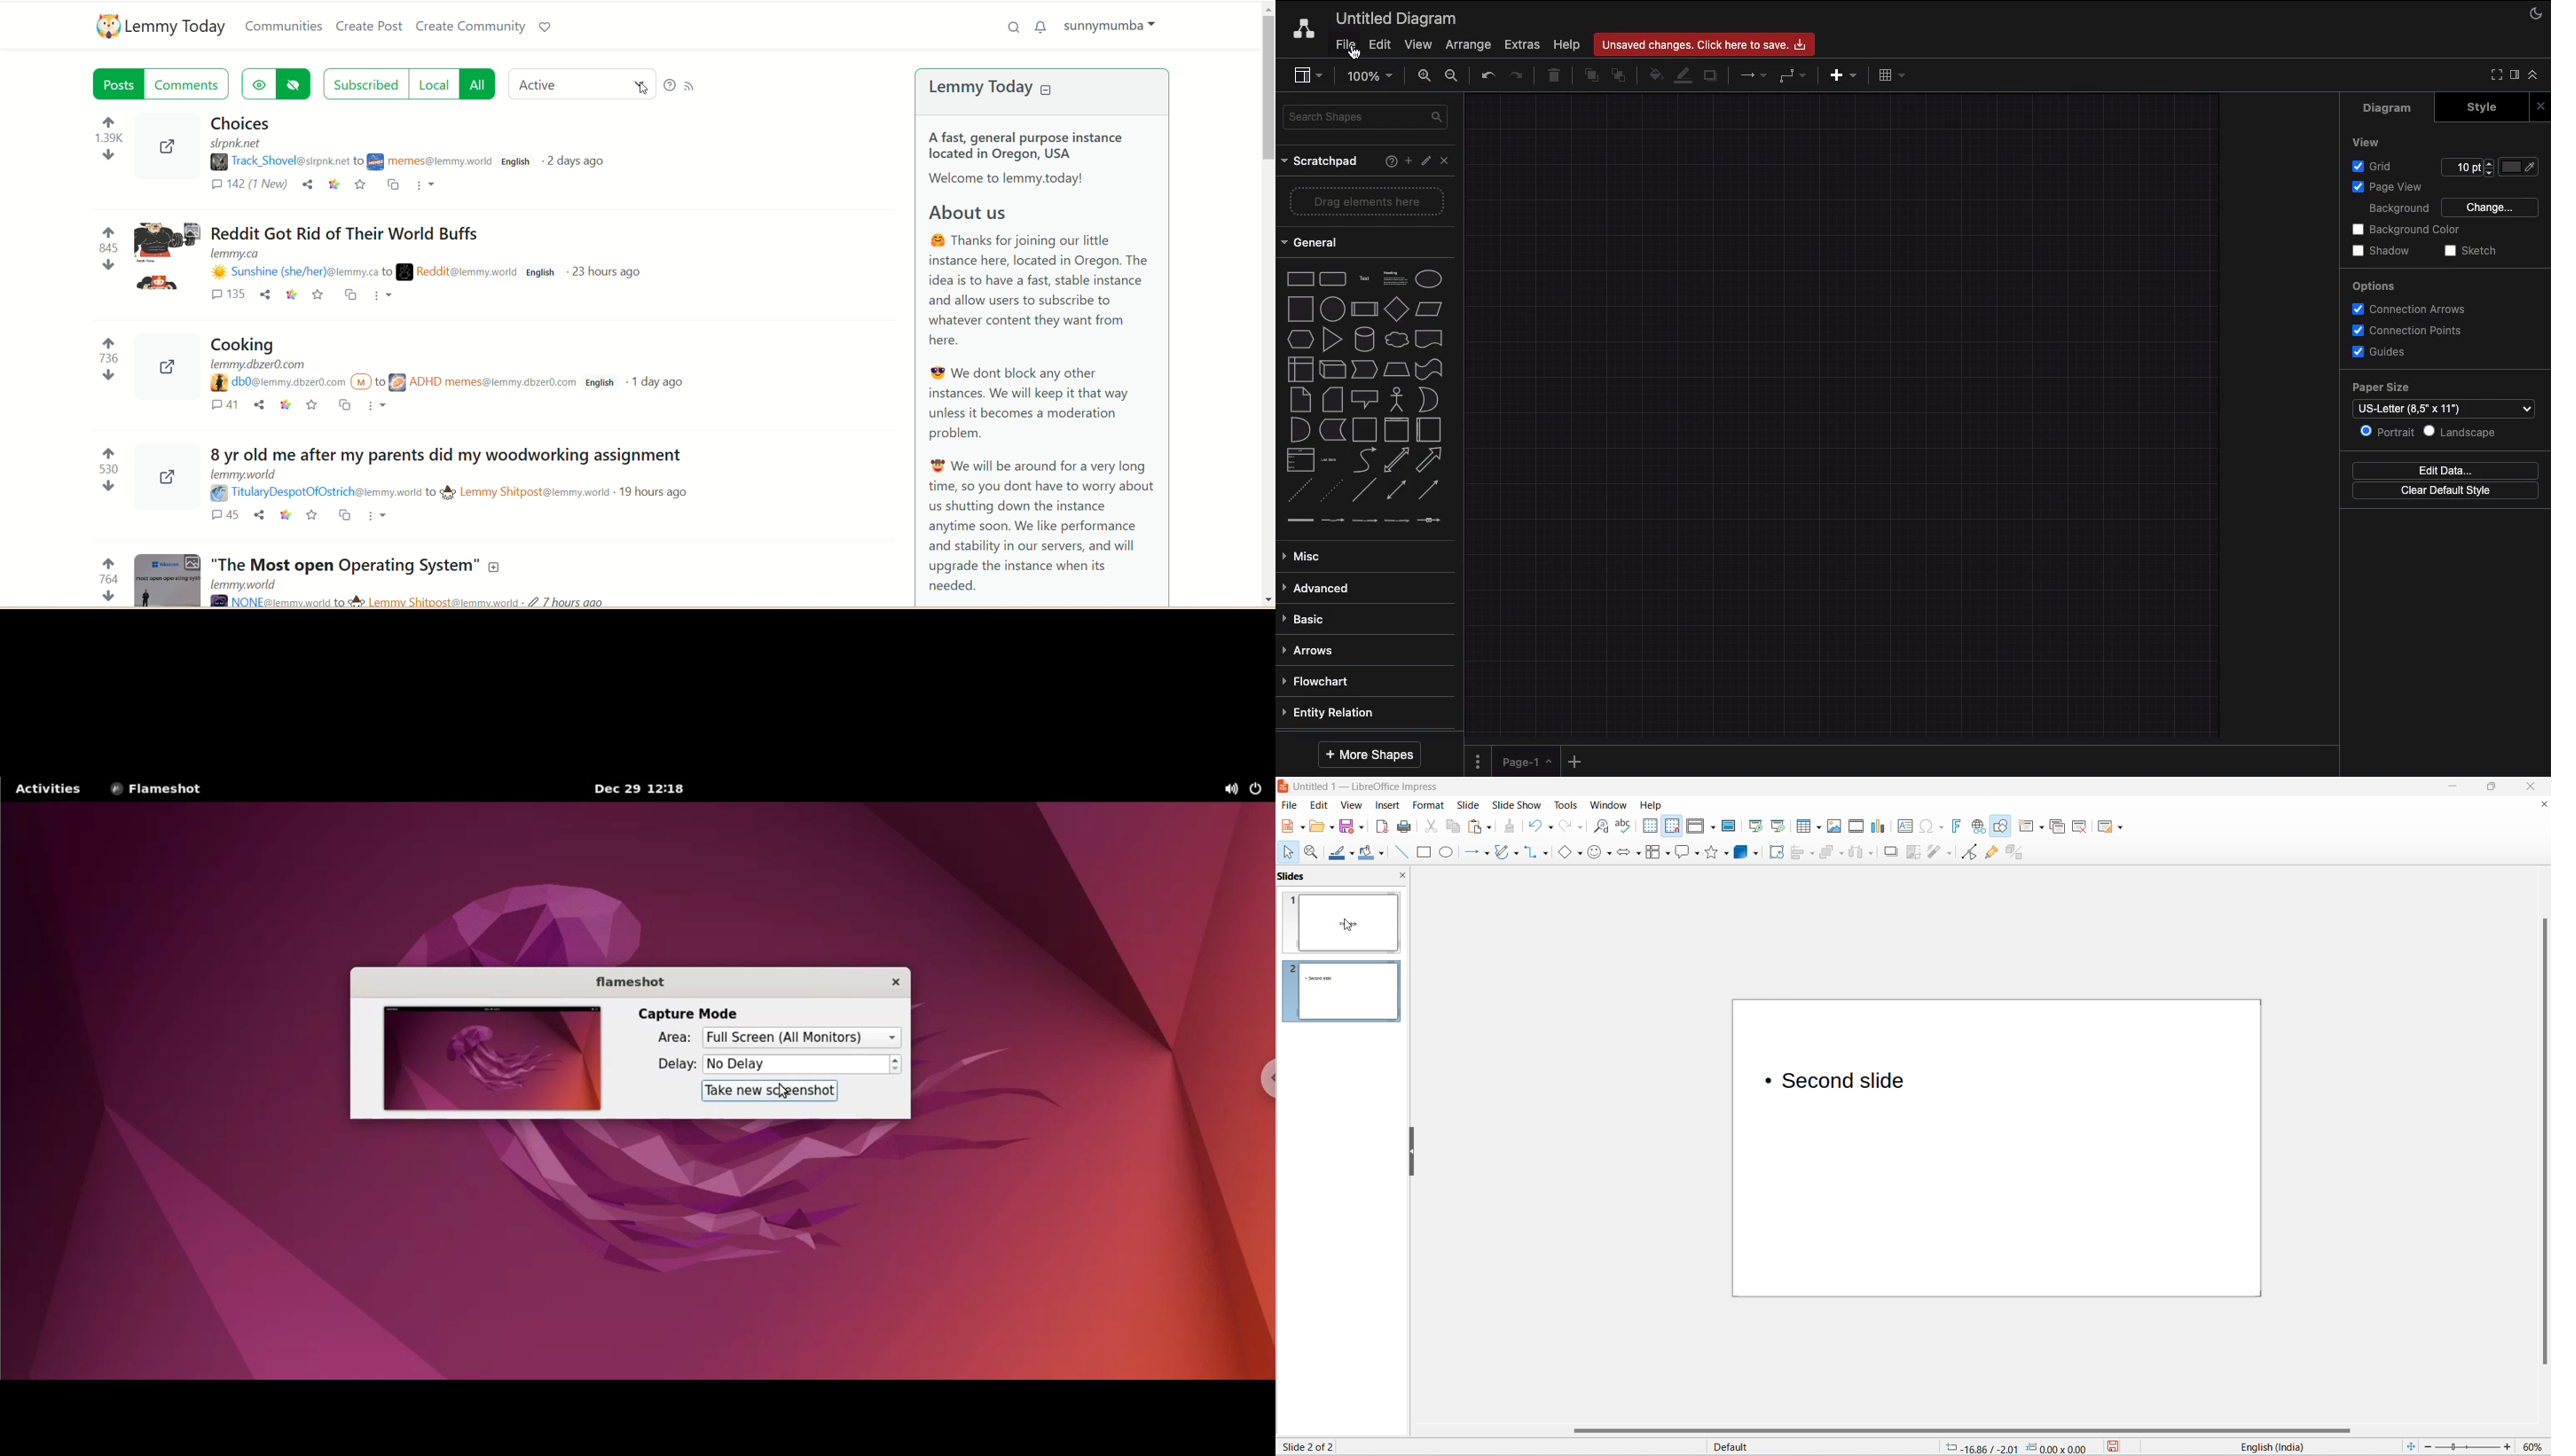  Describe the element at coordinates (1557, 76) in the screenshot. I see `Trash` at that location.